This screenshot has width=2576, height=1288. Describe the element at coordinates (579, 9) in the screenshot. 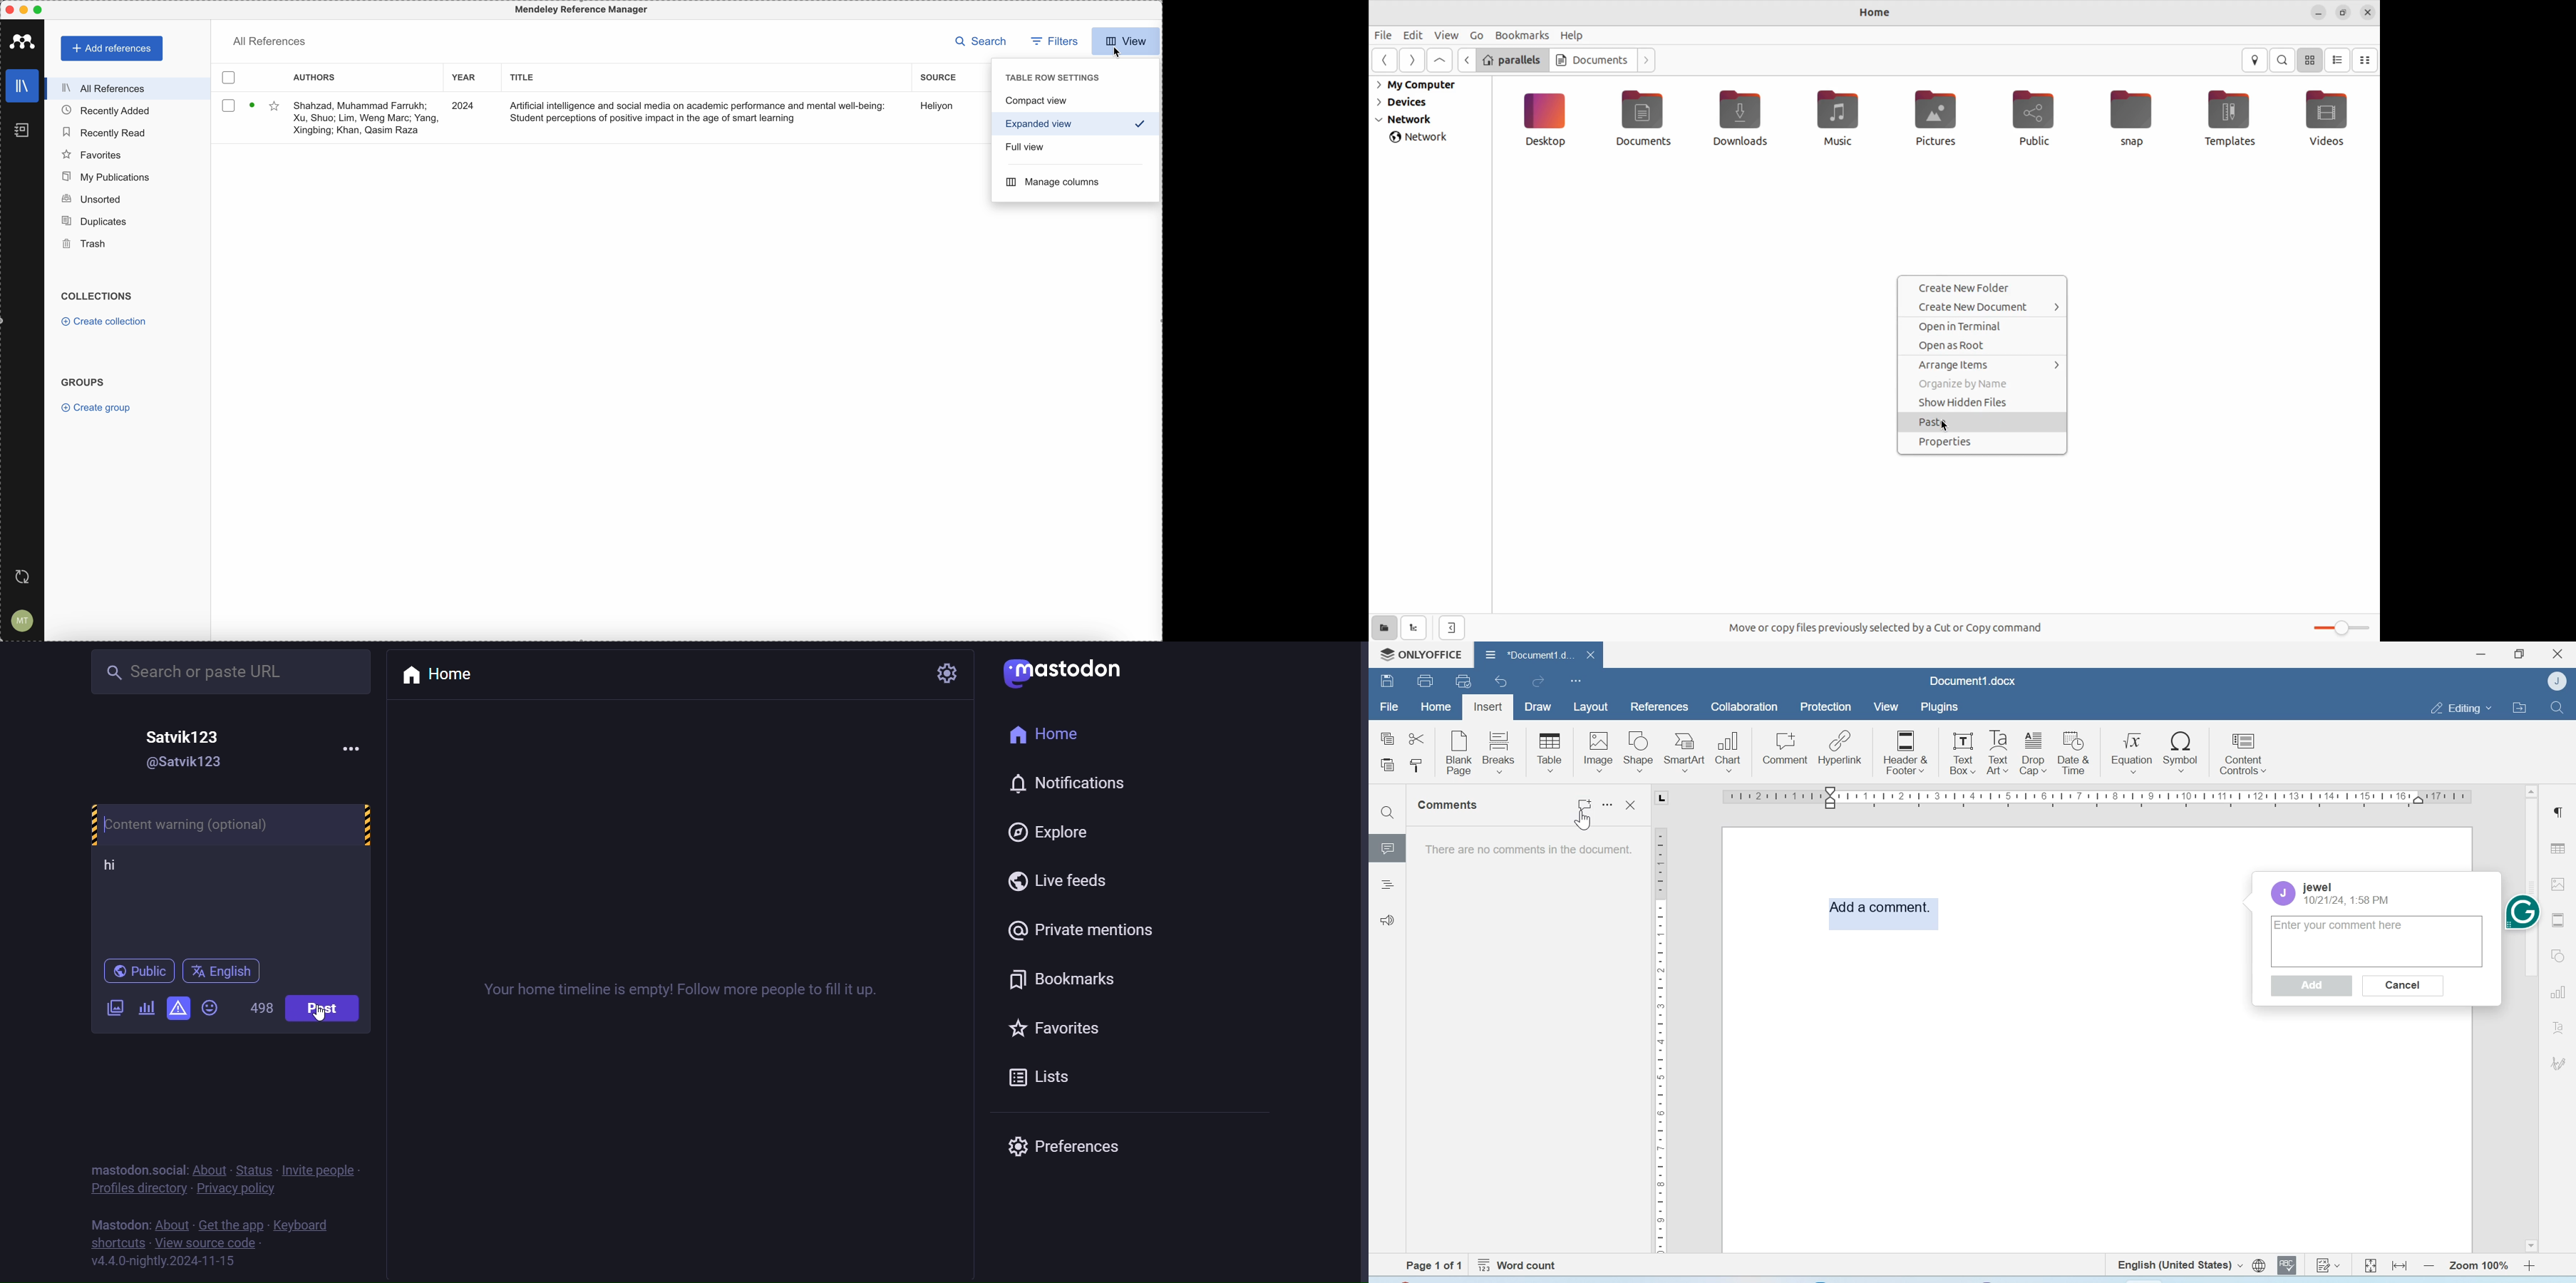

I see `Mendeley Reference Manager` at that location.